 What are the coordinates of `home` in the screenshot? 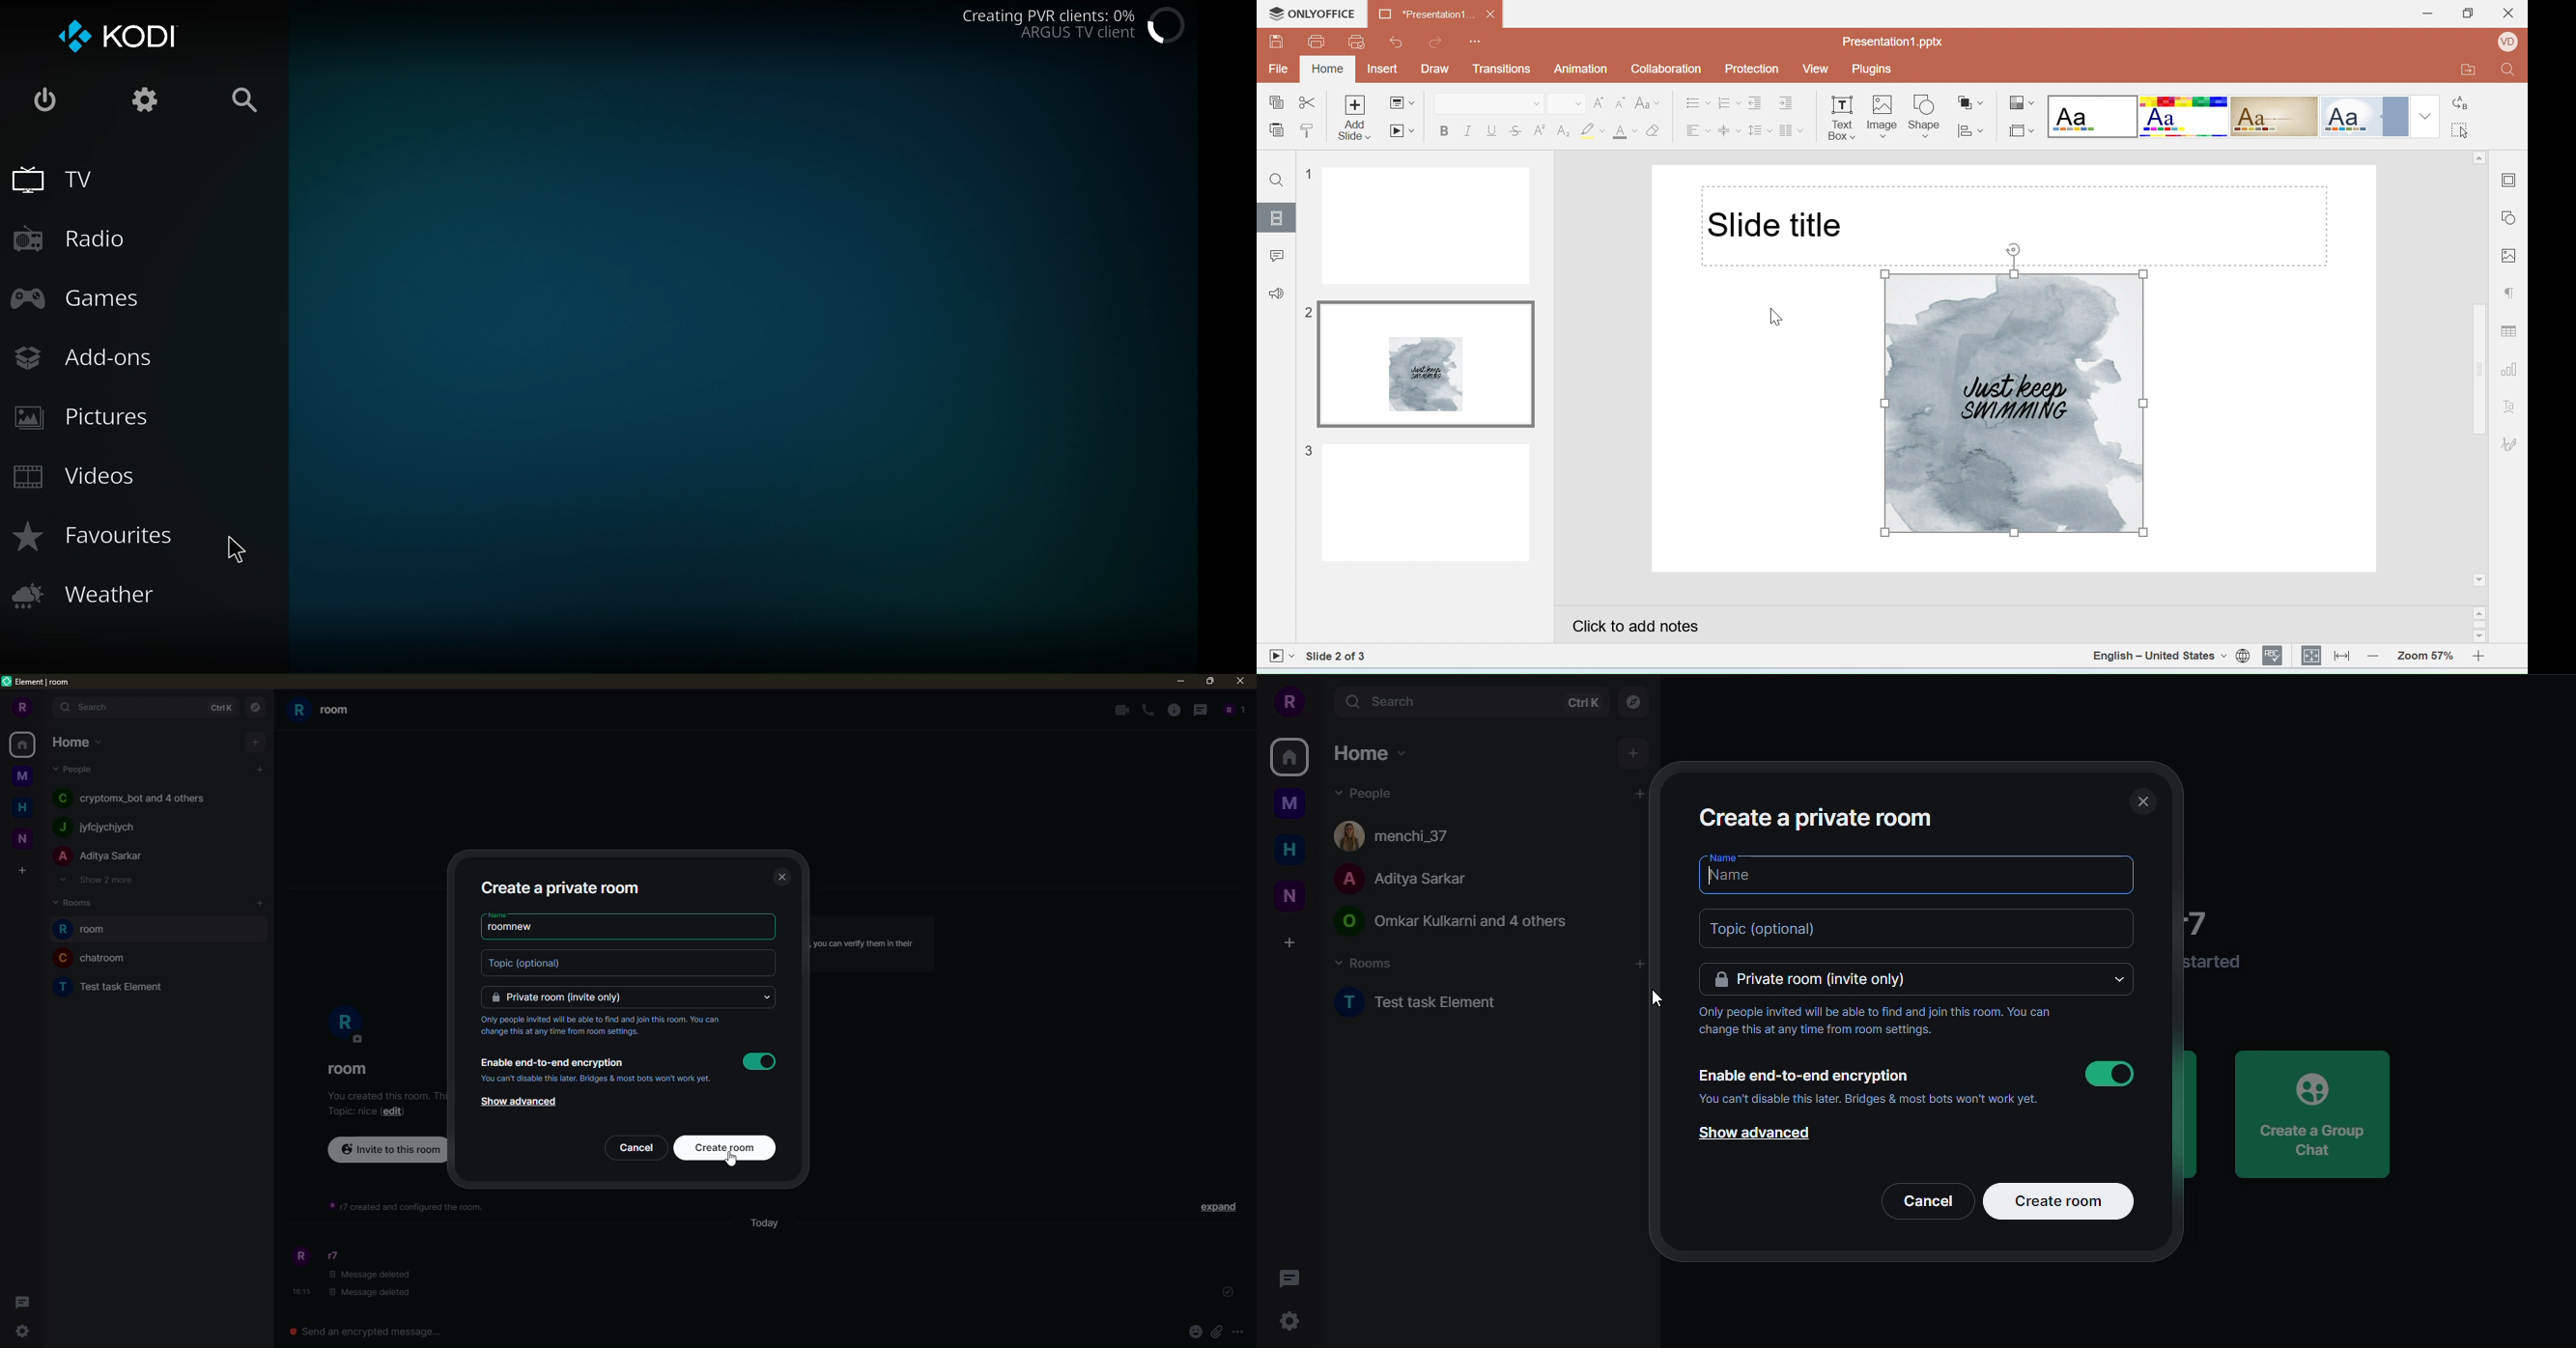 It's located at (77, 741).